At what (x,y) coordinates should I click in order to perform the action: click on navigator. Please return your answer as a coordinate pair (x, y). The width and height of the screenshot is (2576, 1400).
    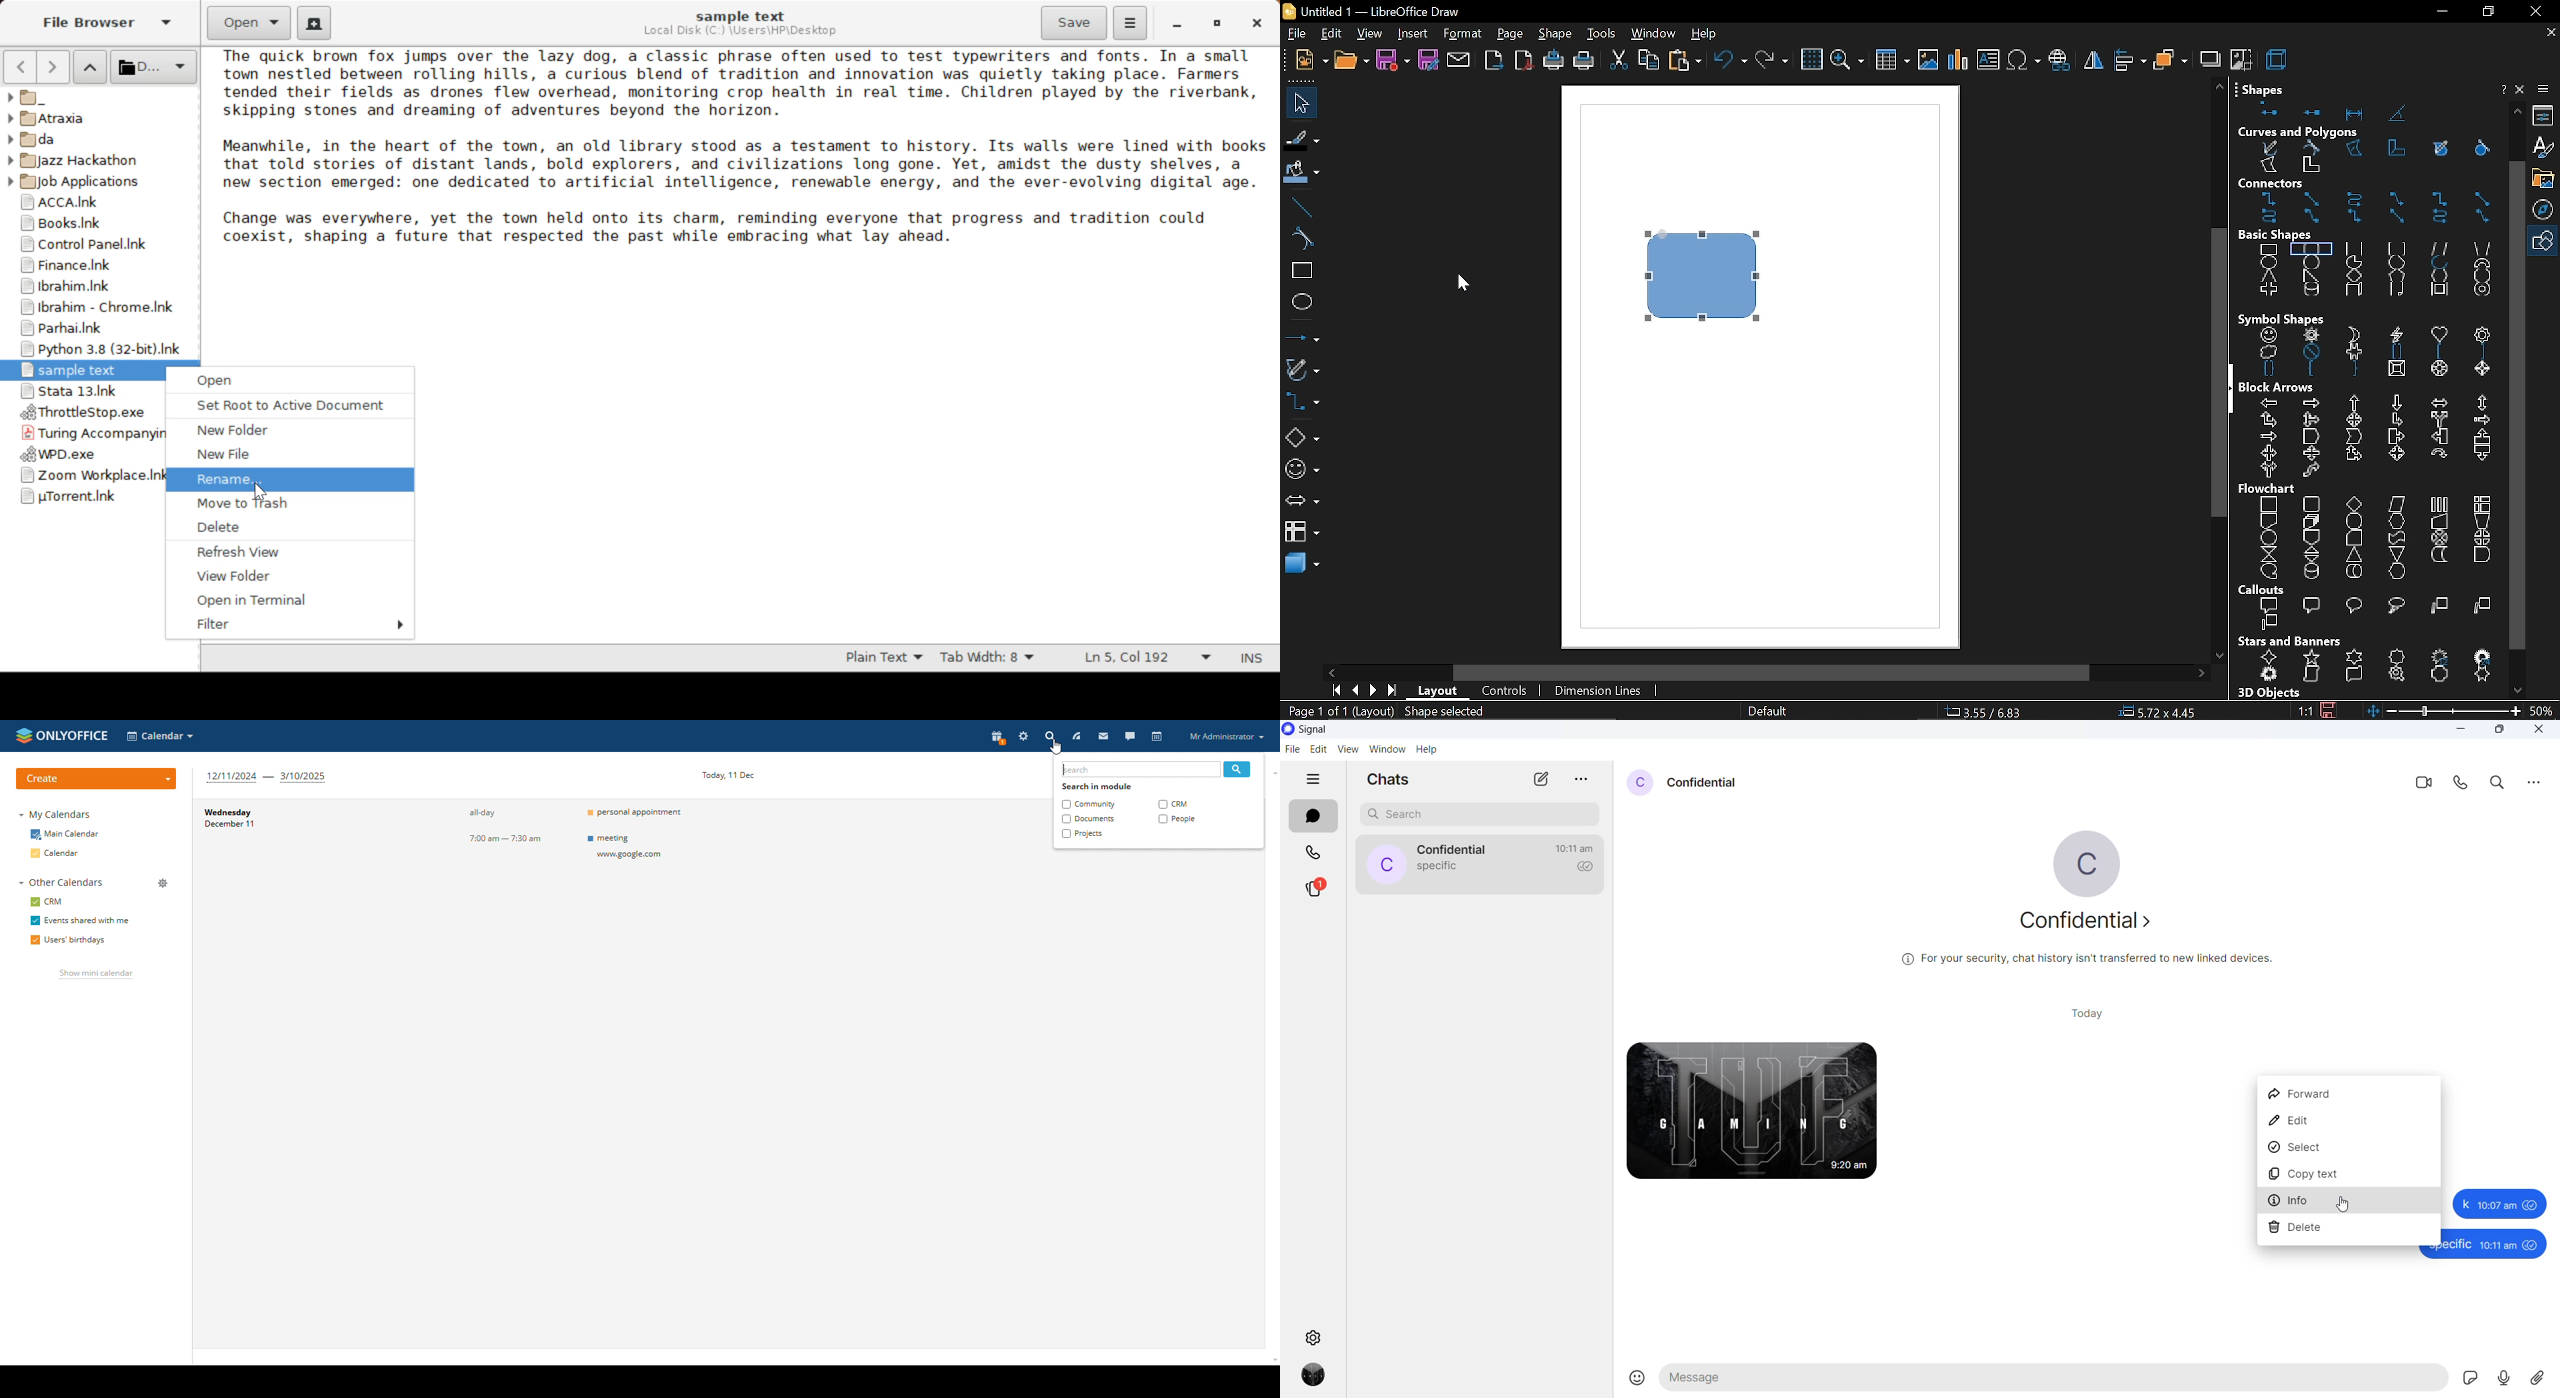
    Looking at the image, I should click on (2546, 211).